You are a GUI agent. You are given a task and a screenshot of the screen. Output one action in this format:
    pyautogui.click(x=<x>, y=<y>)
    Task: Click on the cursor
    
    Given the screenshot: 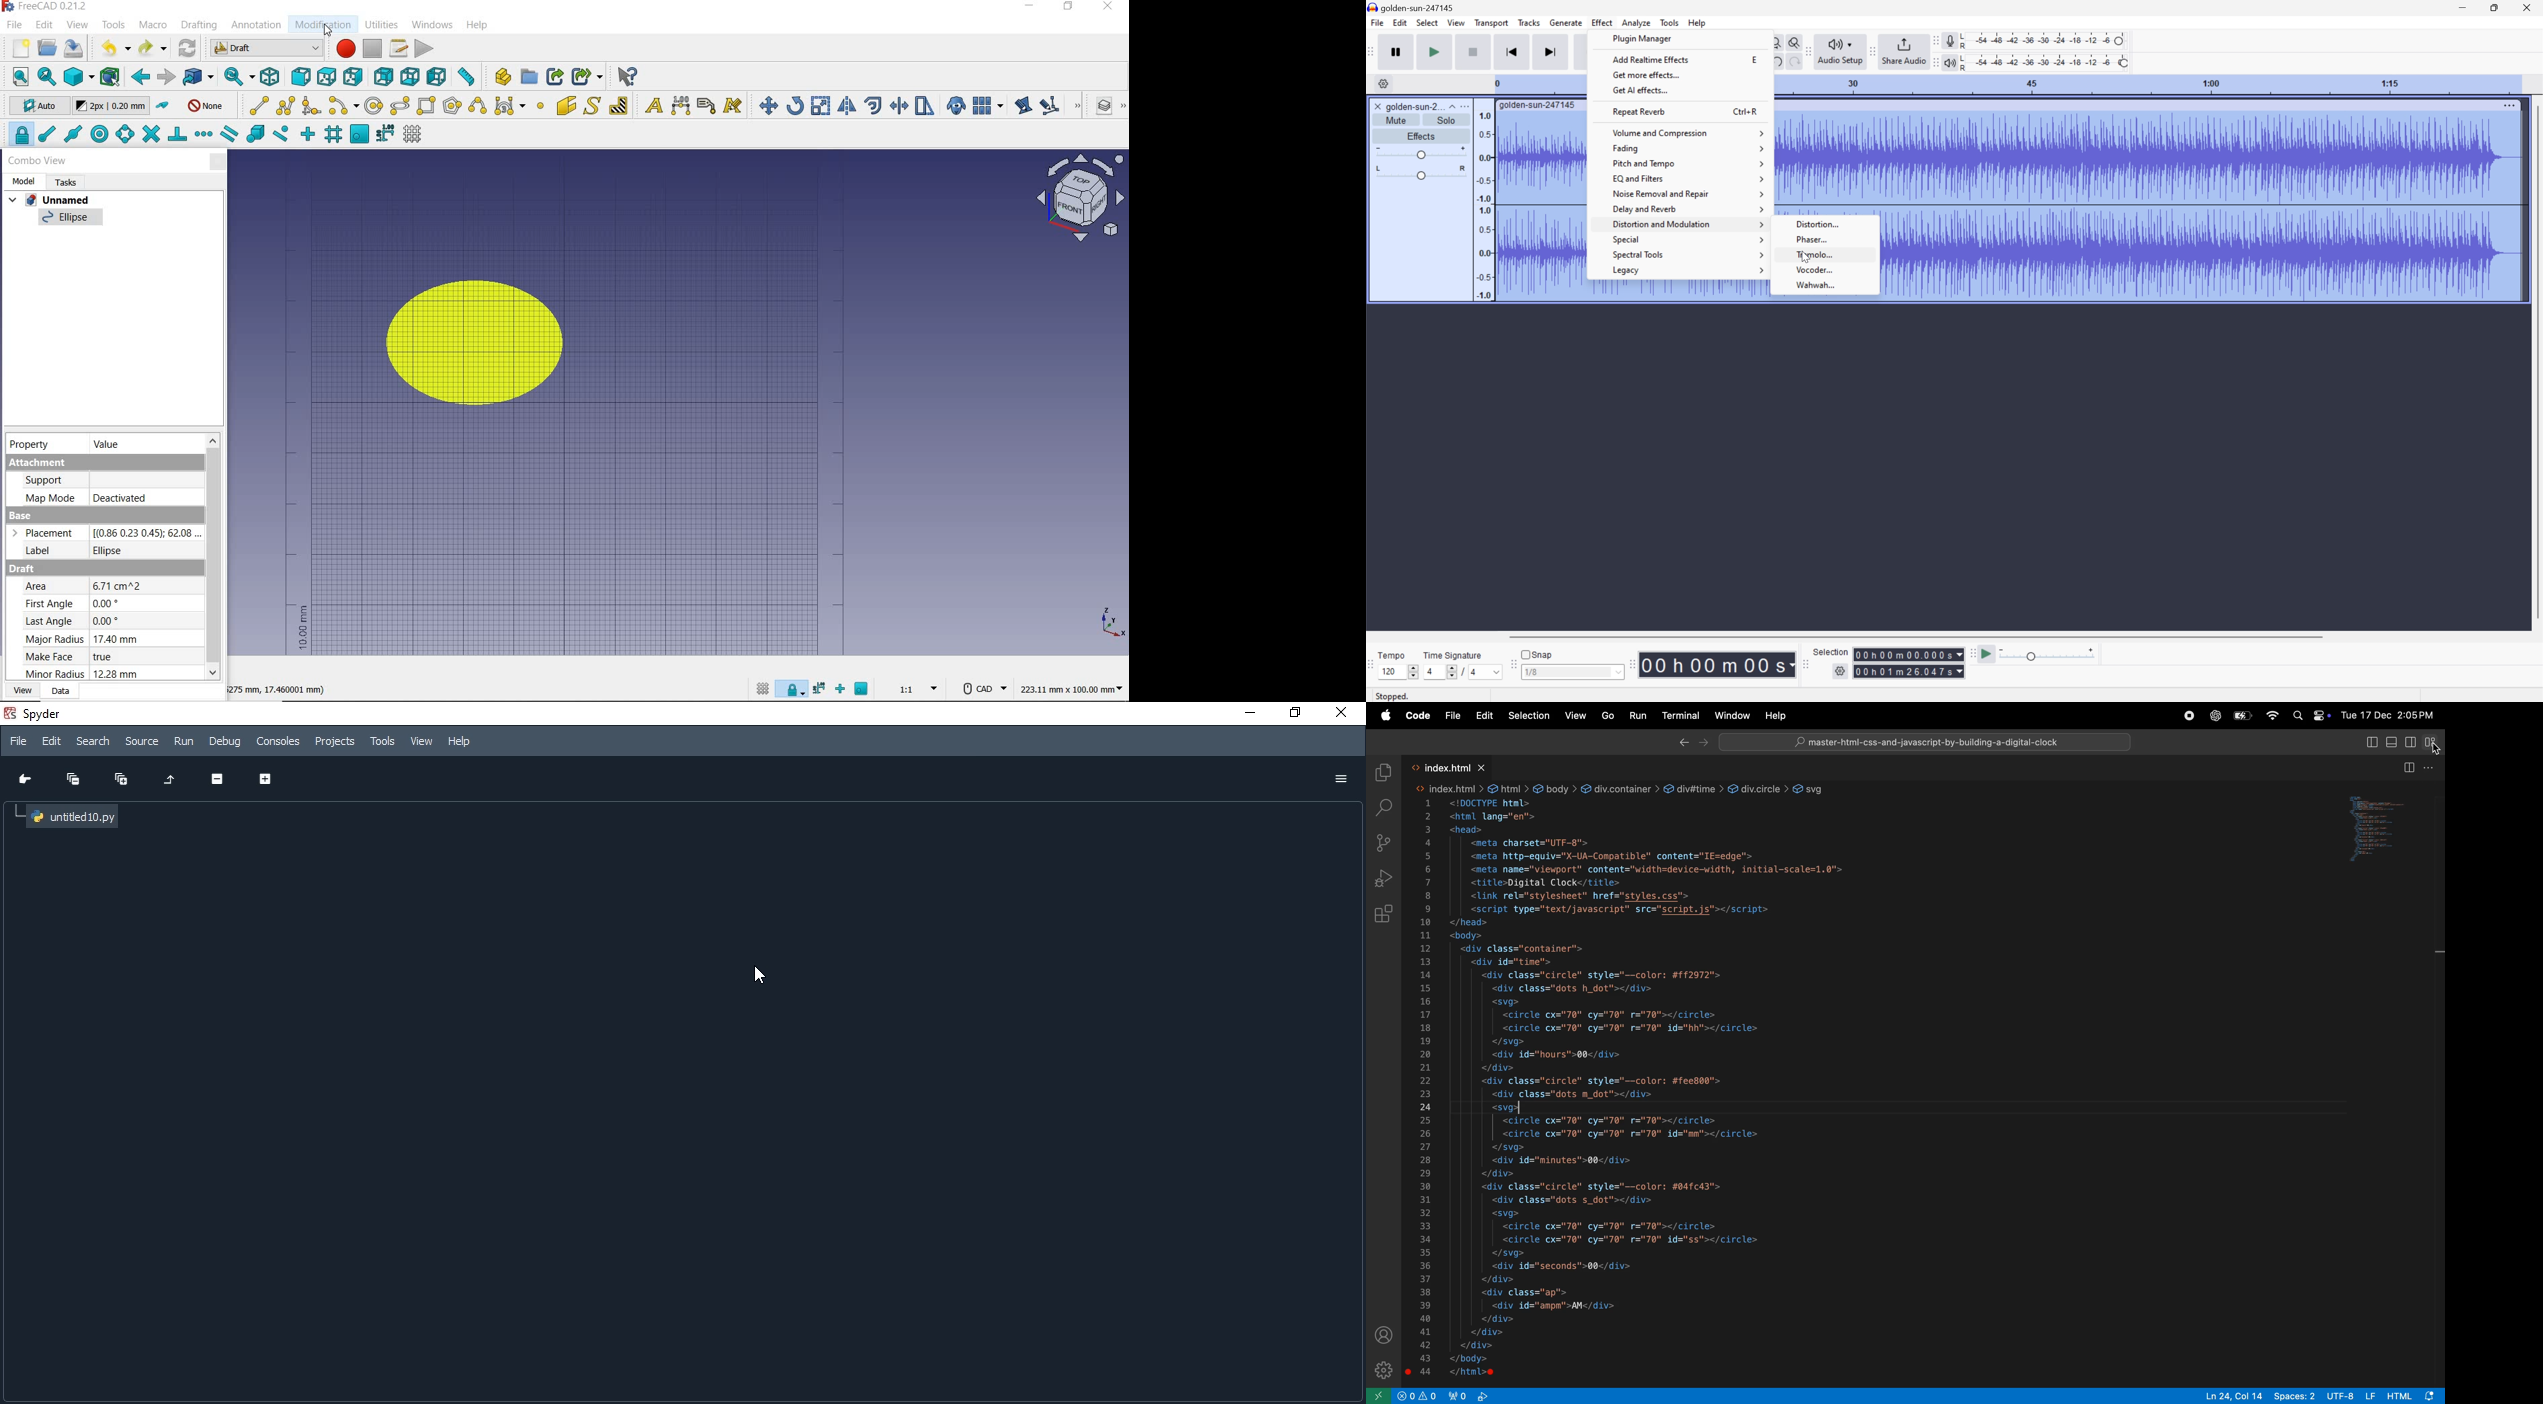 What is the action you would take?
    pyautogui.click(x=760, y=974)
    